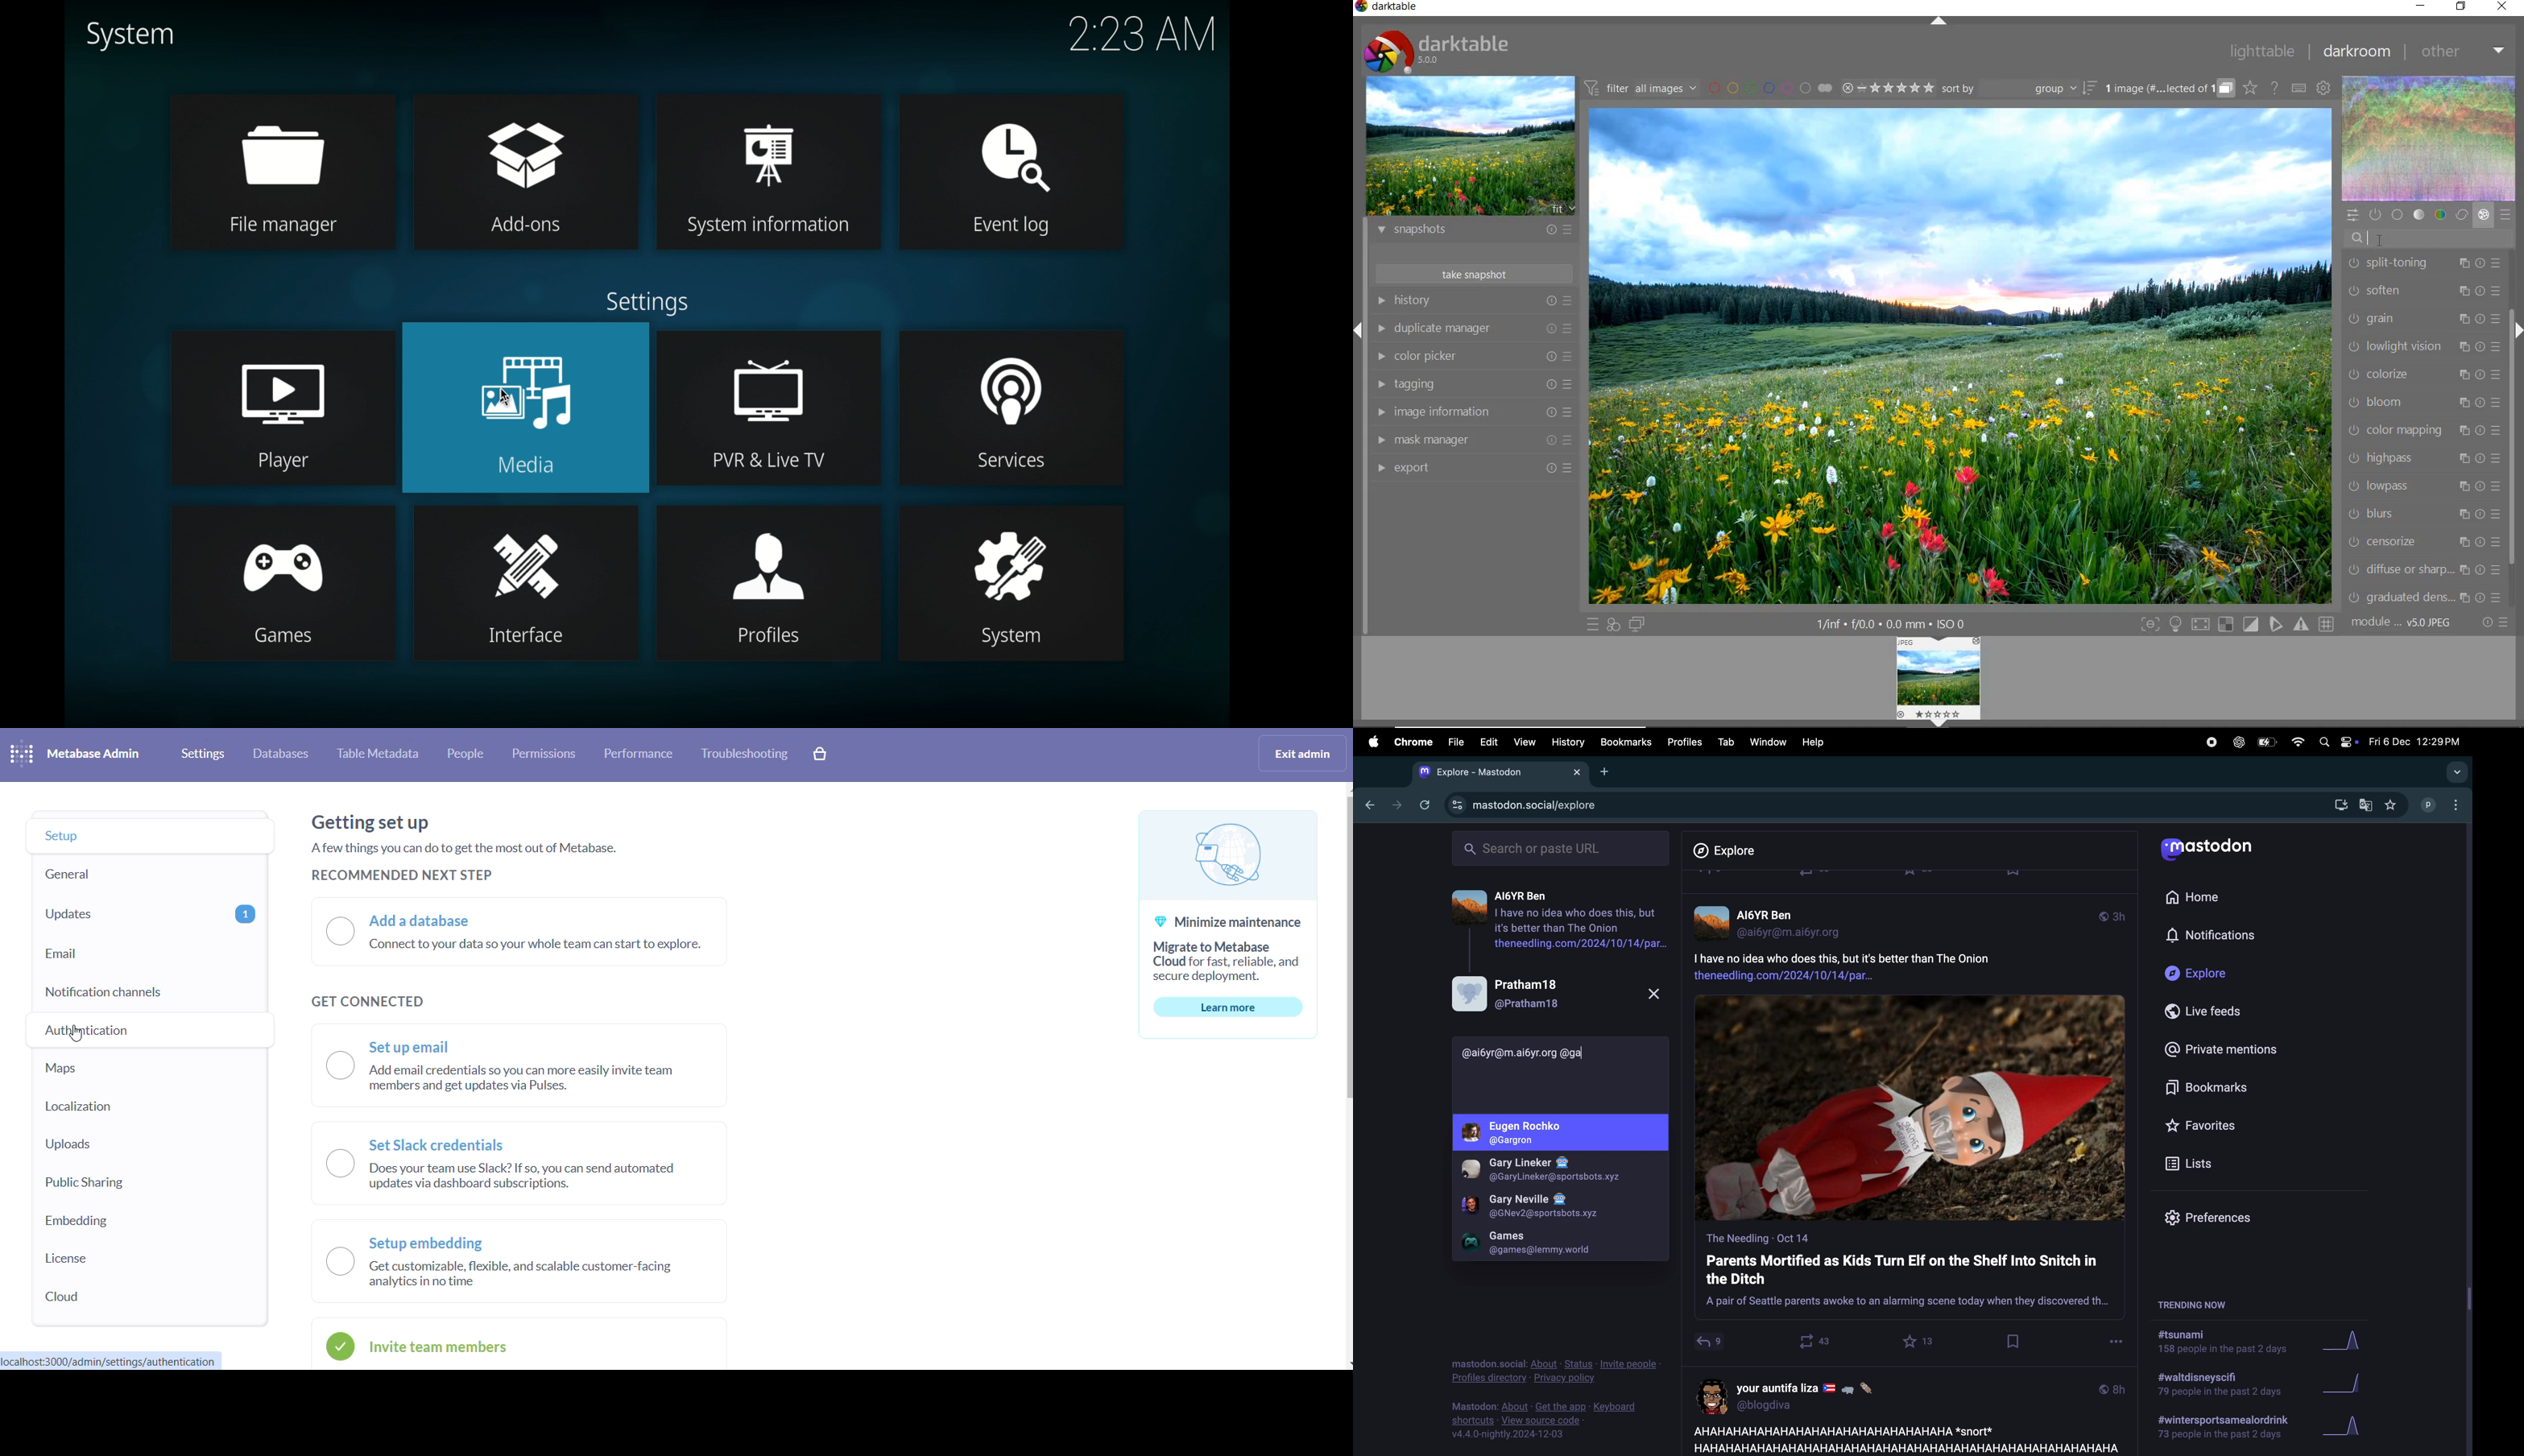  Describe the element at coordinates (2504, 6) in the screenshot. I see `close` at that location.